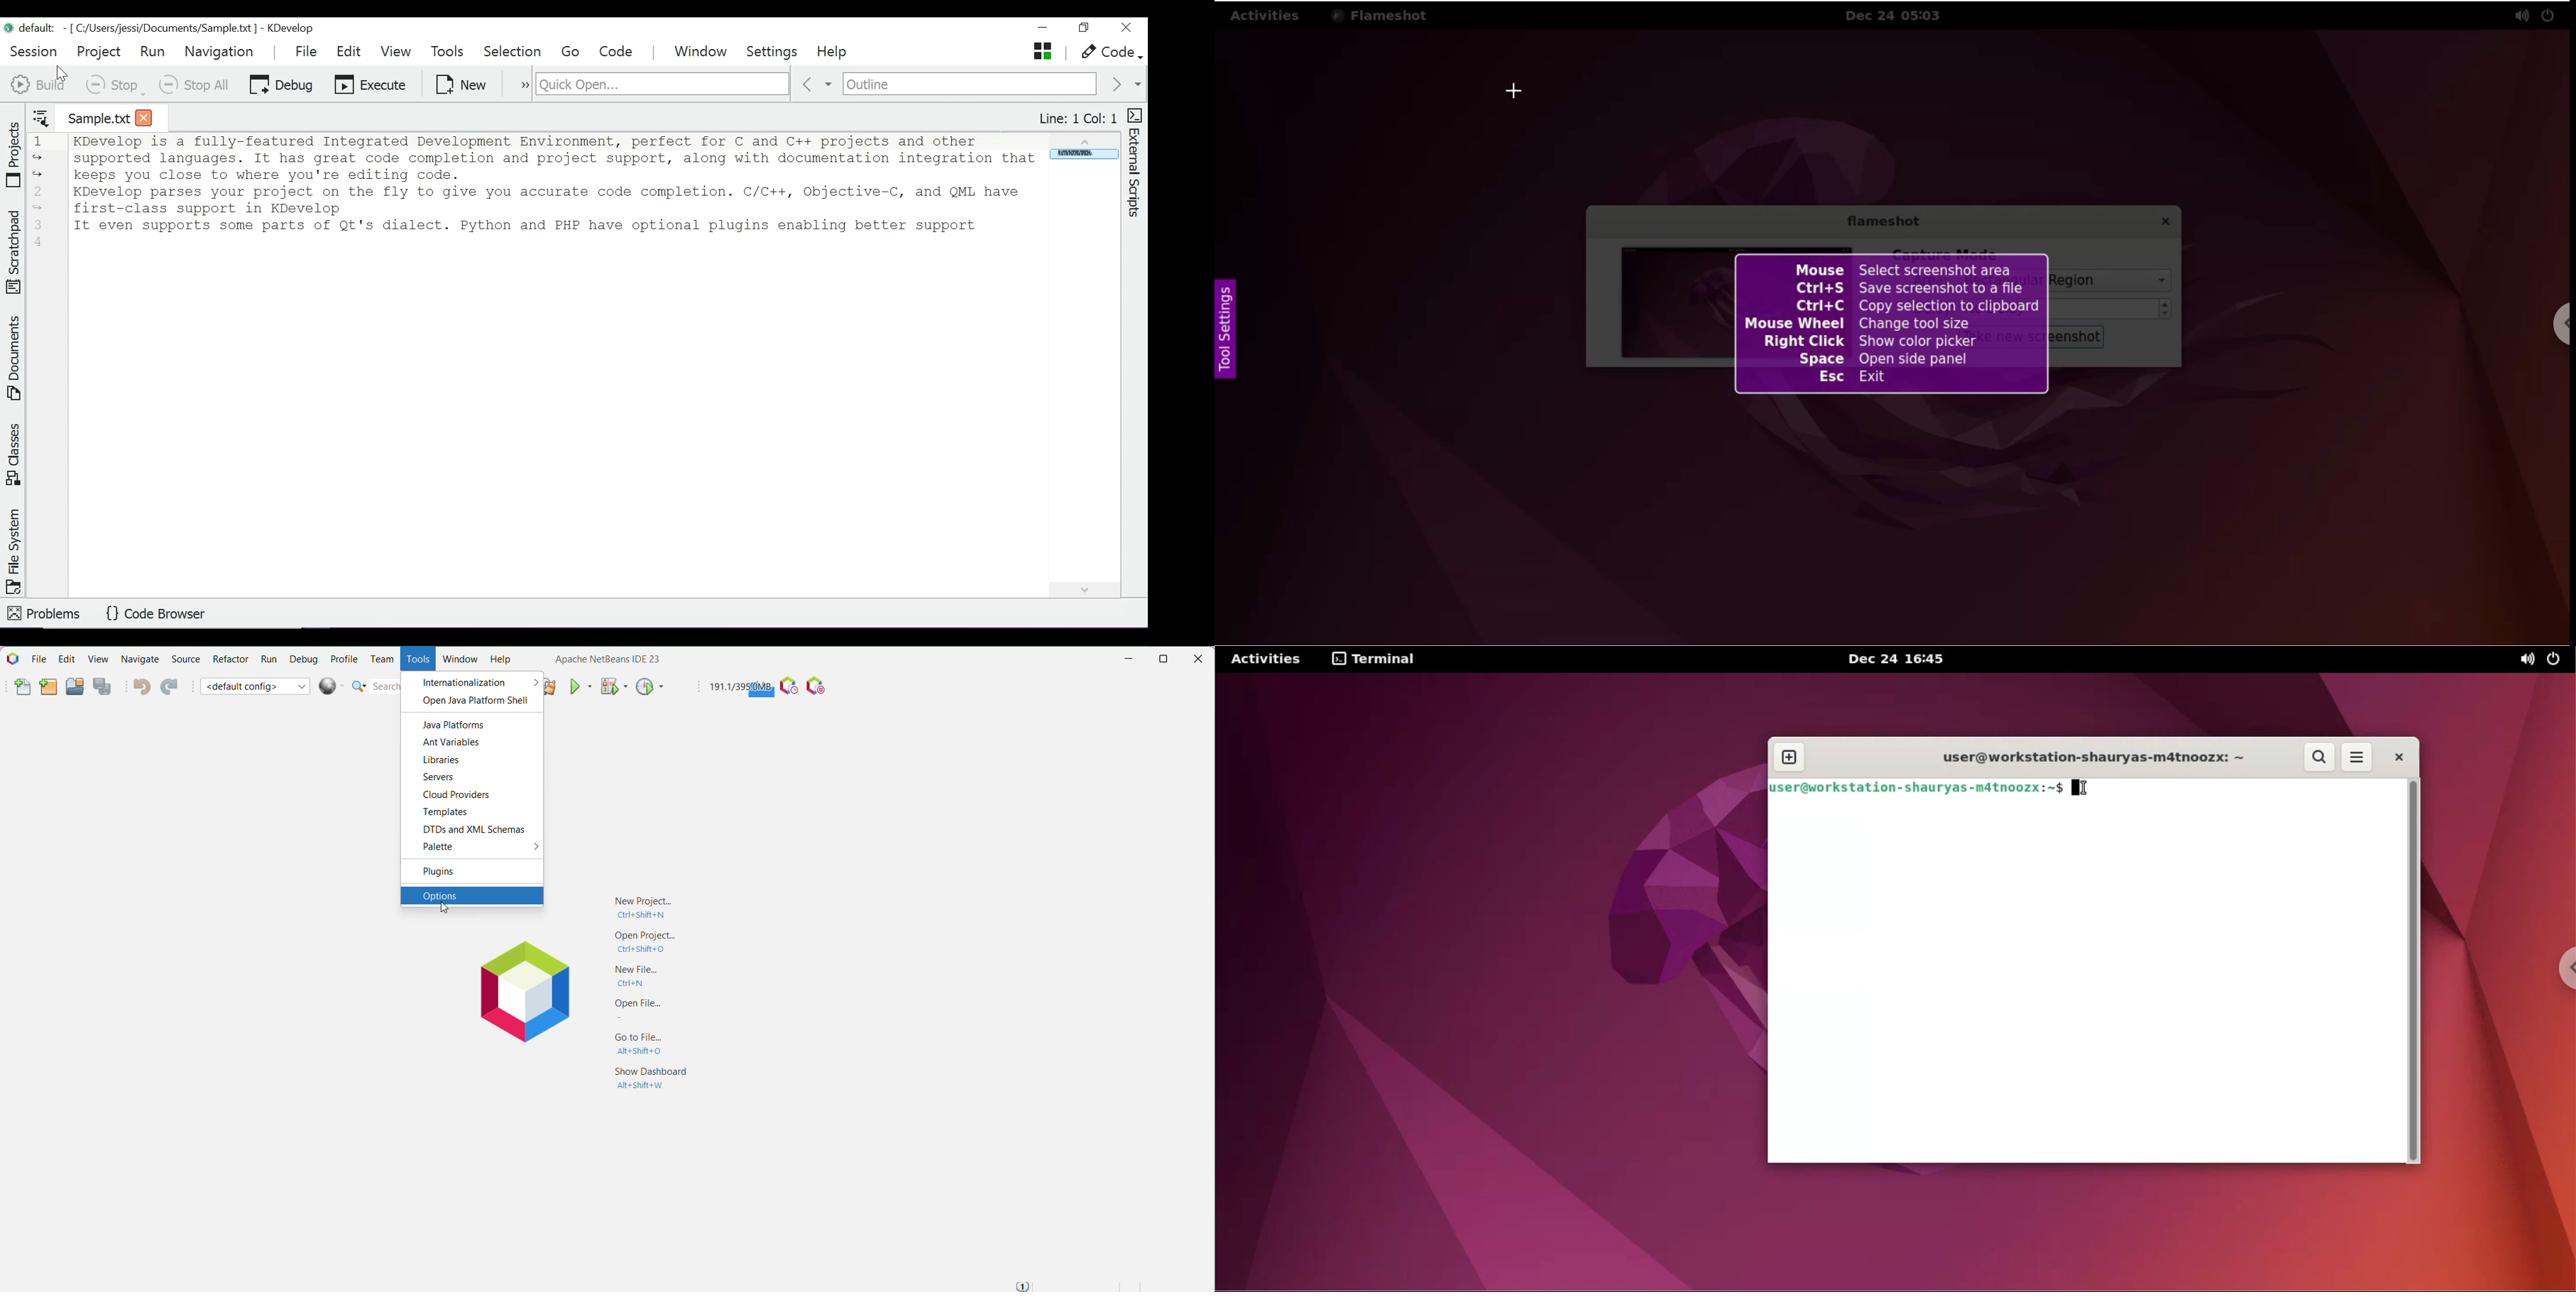 This screenshot has width=2576, height=1316. Describe the element at coordinates (268, 659) in the screenshot. I see `Run` at that location.